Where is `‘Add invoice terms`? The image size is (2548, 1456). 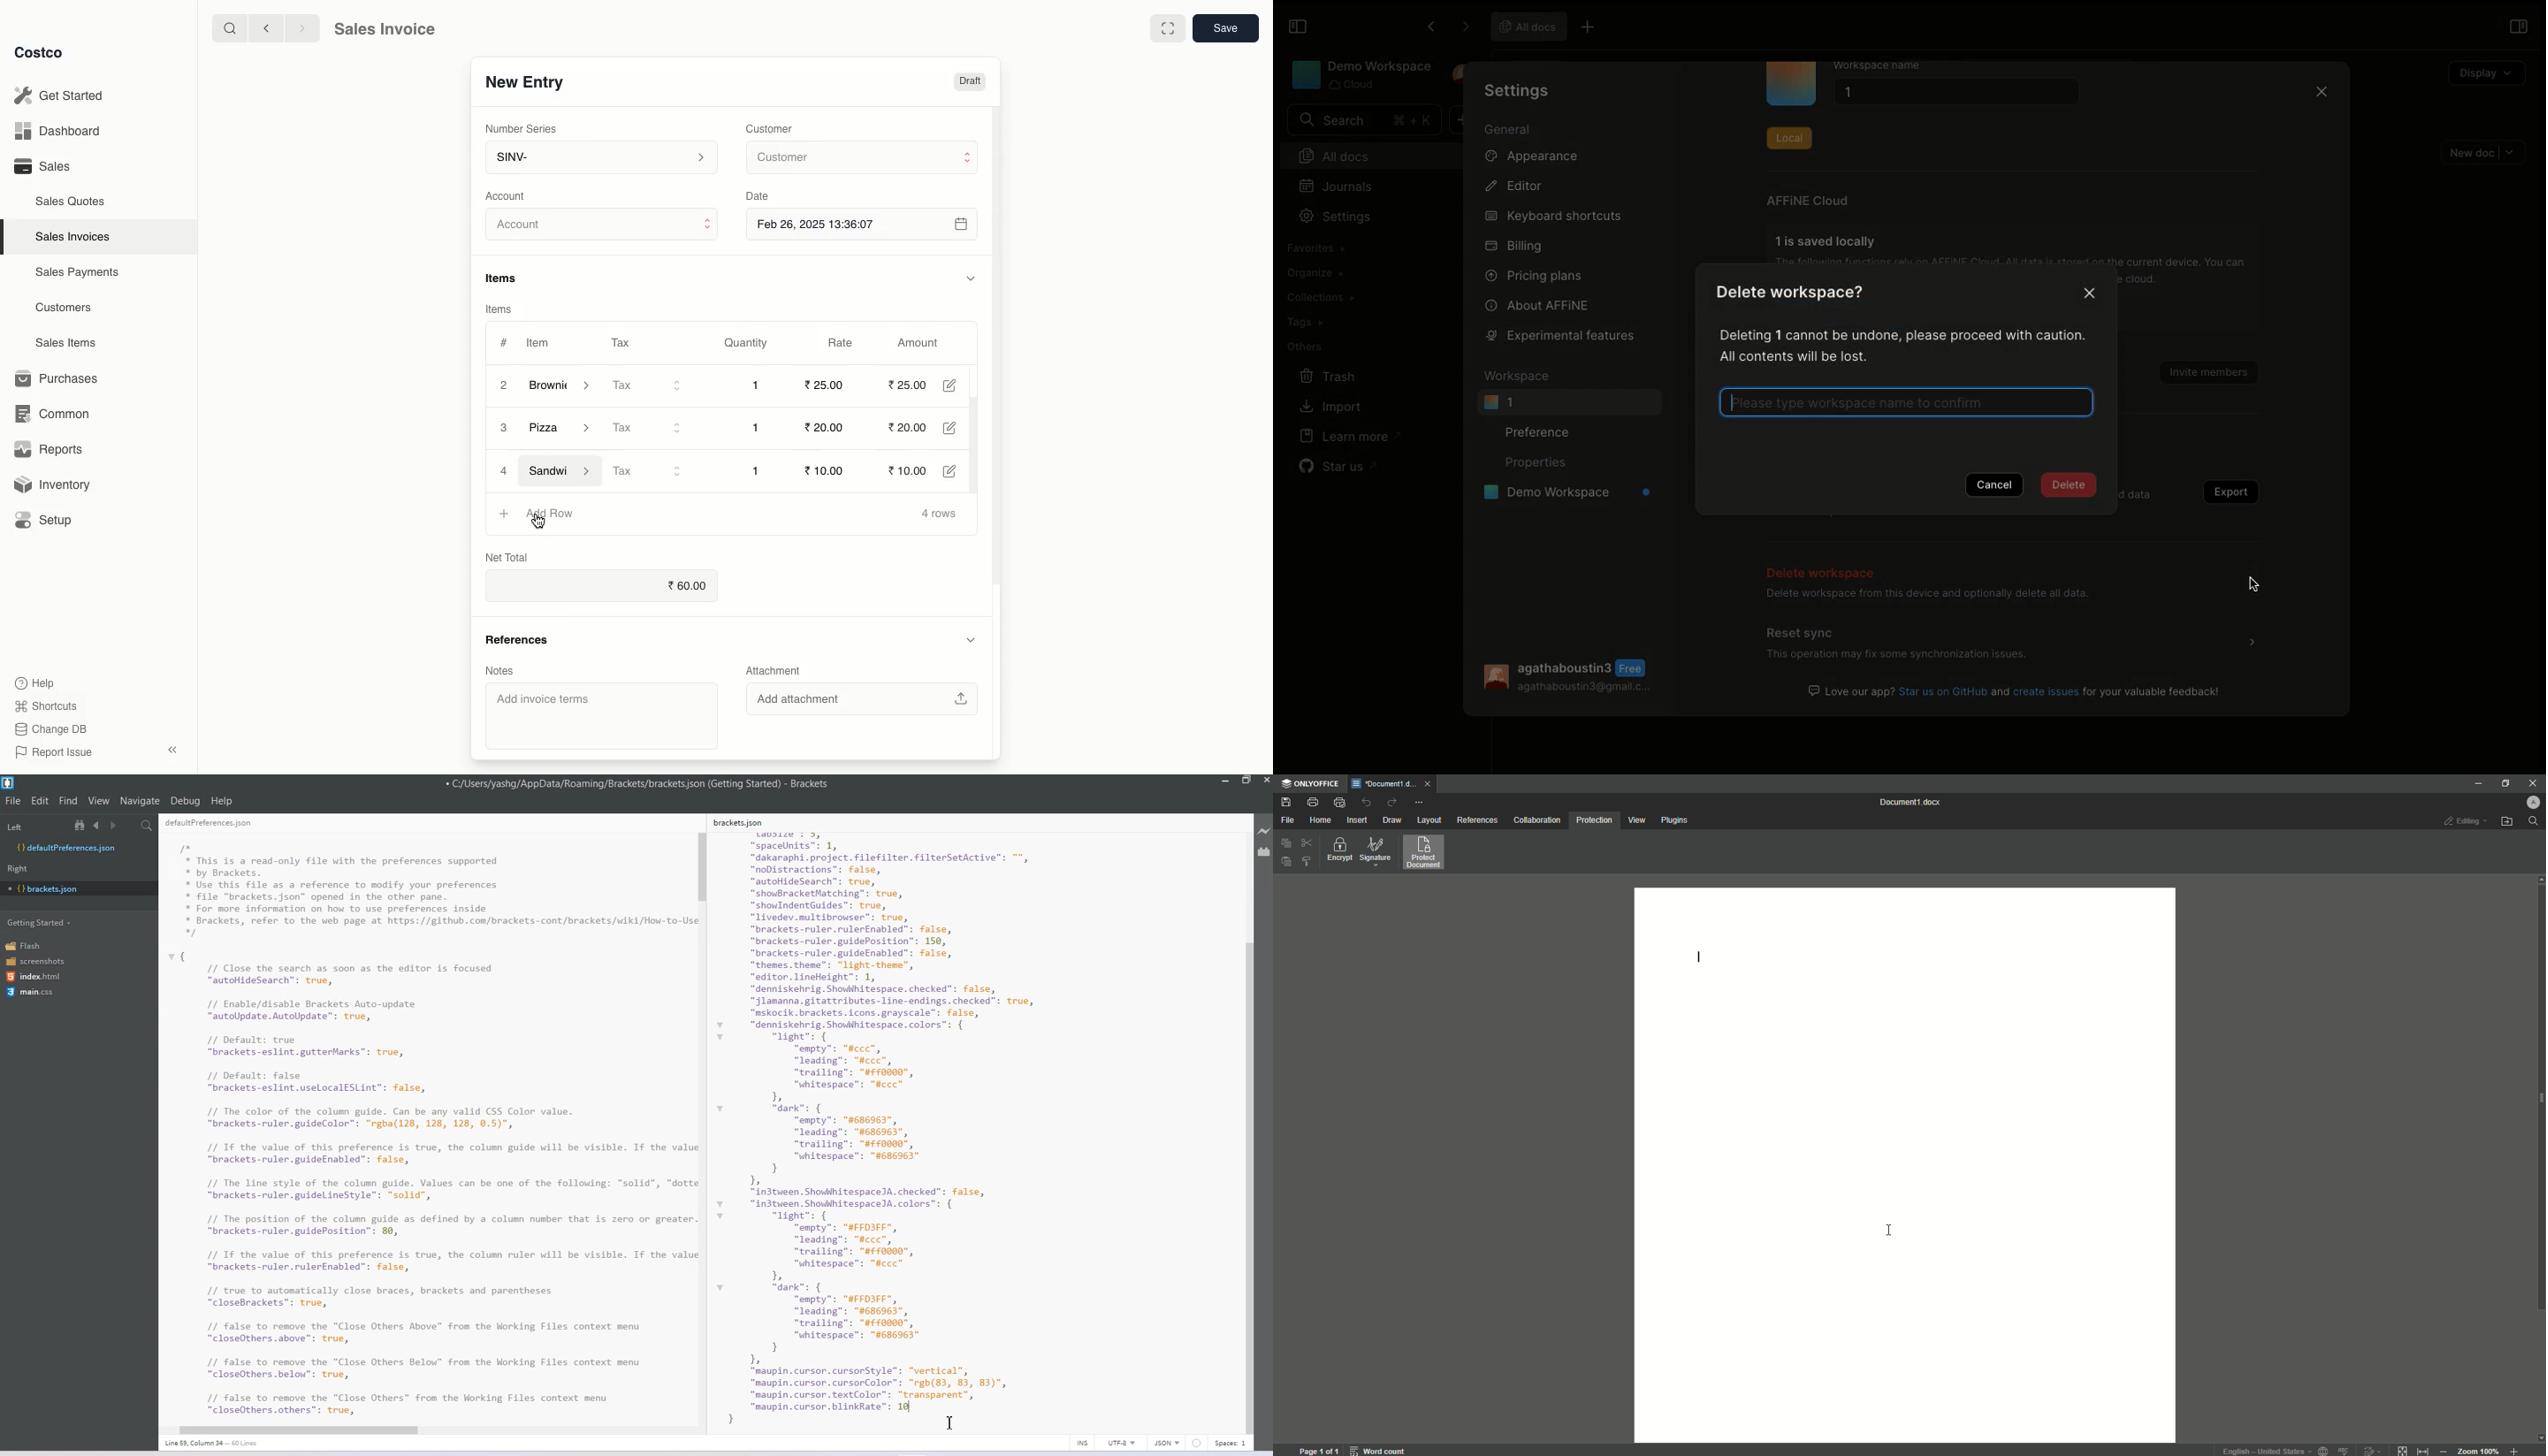 ‘Add invoice terms is located at coordinates (595, 715).